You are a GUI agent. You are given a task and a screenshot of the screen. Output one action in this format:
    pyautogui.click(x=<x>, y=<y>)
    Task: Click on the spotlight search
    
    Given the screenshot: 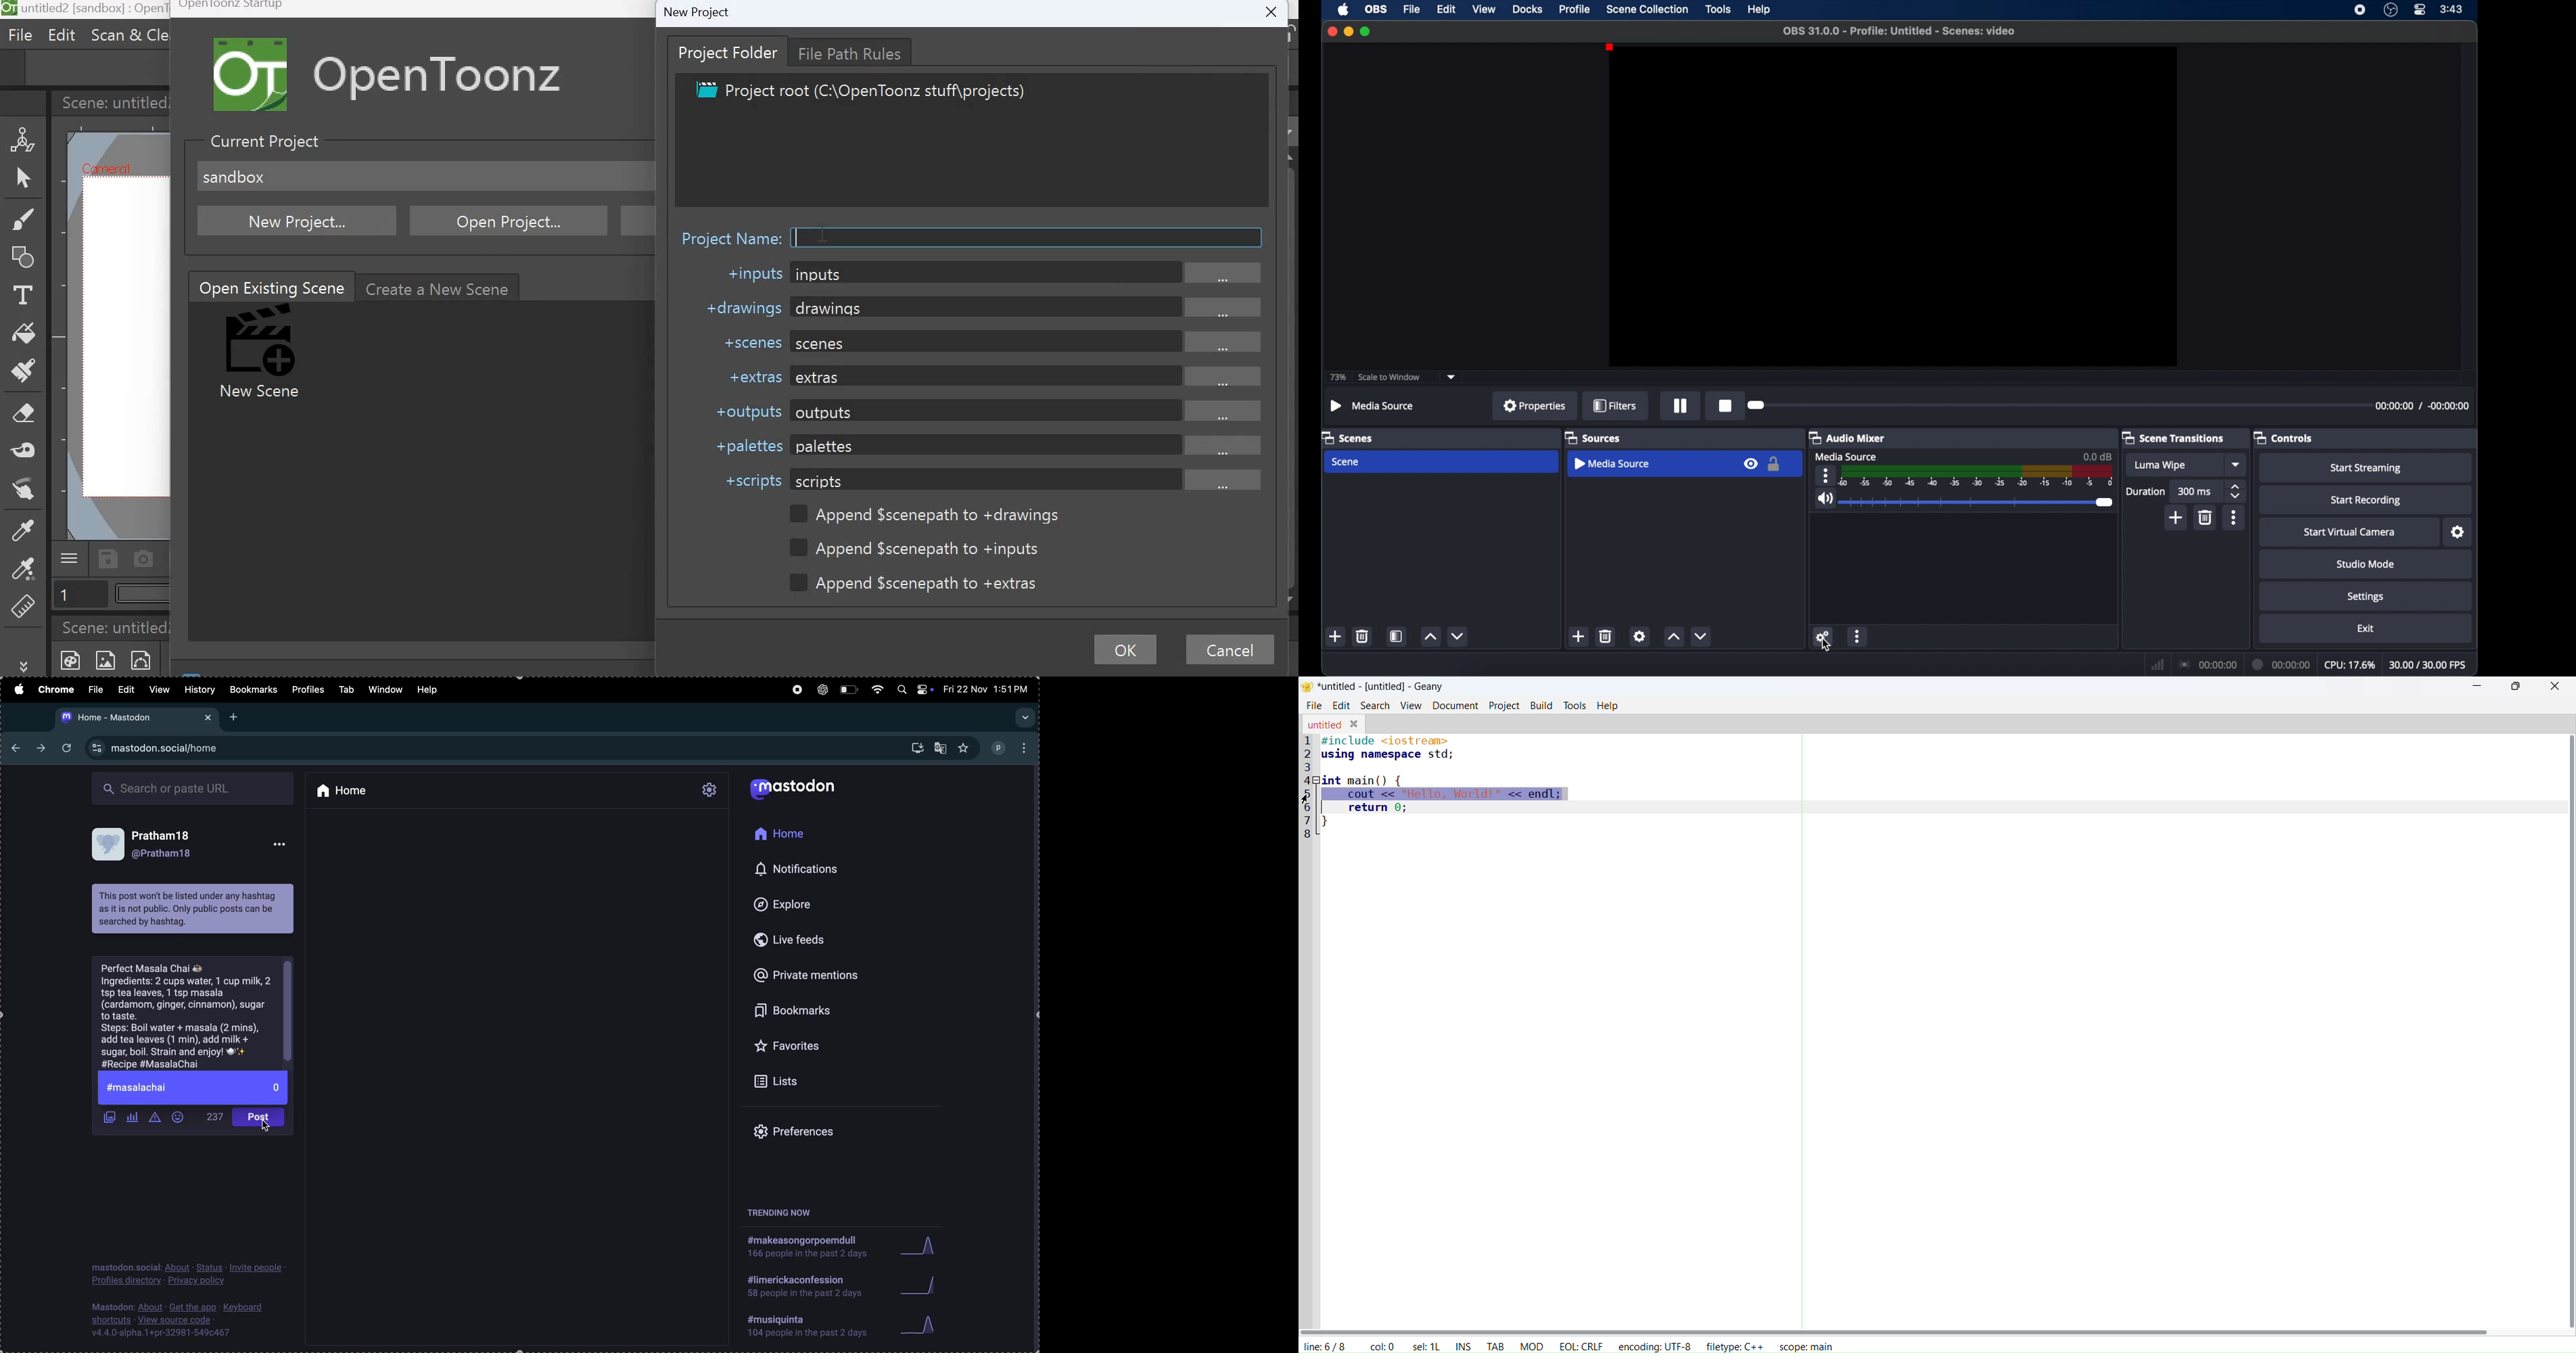 What is the action you would take?
    pyautogui.click(x=902, y=691)
    